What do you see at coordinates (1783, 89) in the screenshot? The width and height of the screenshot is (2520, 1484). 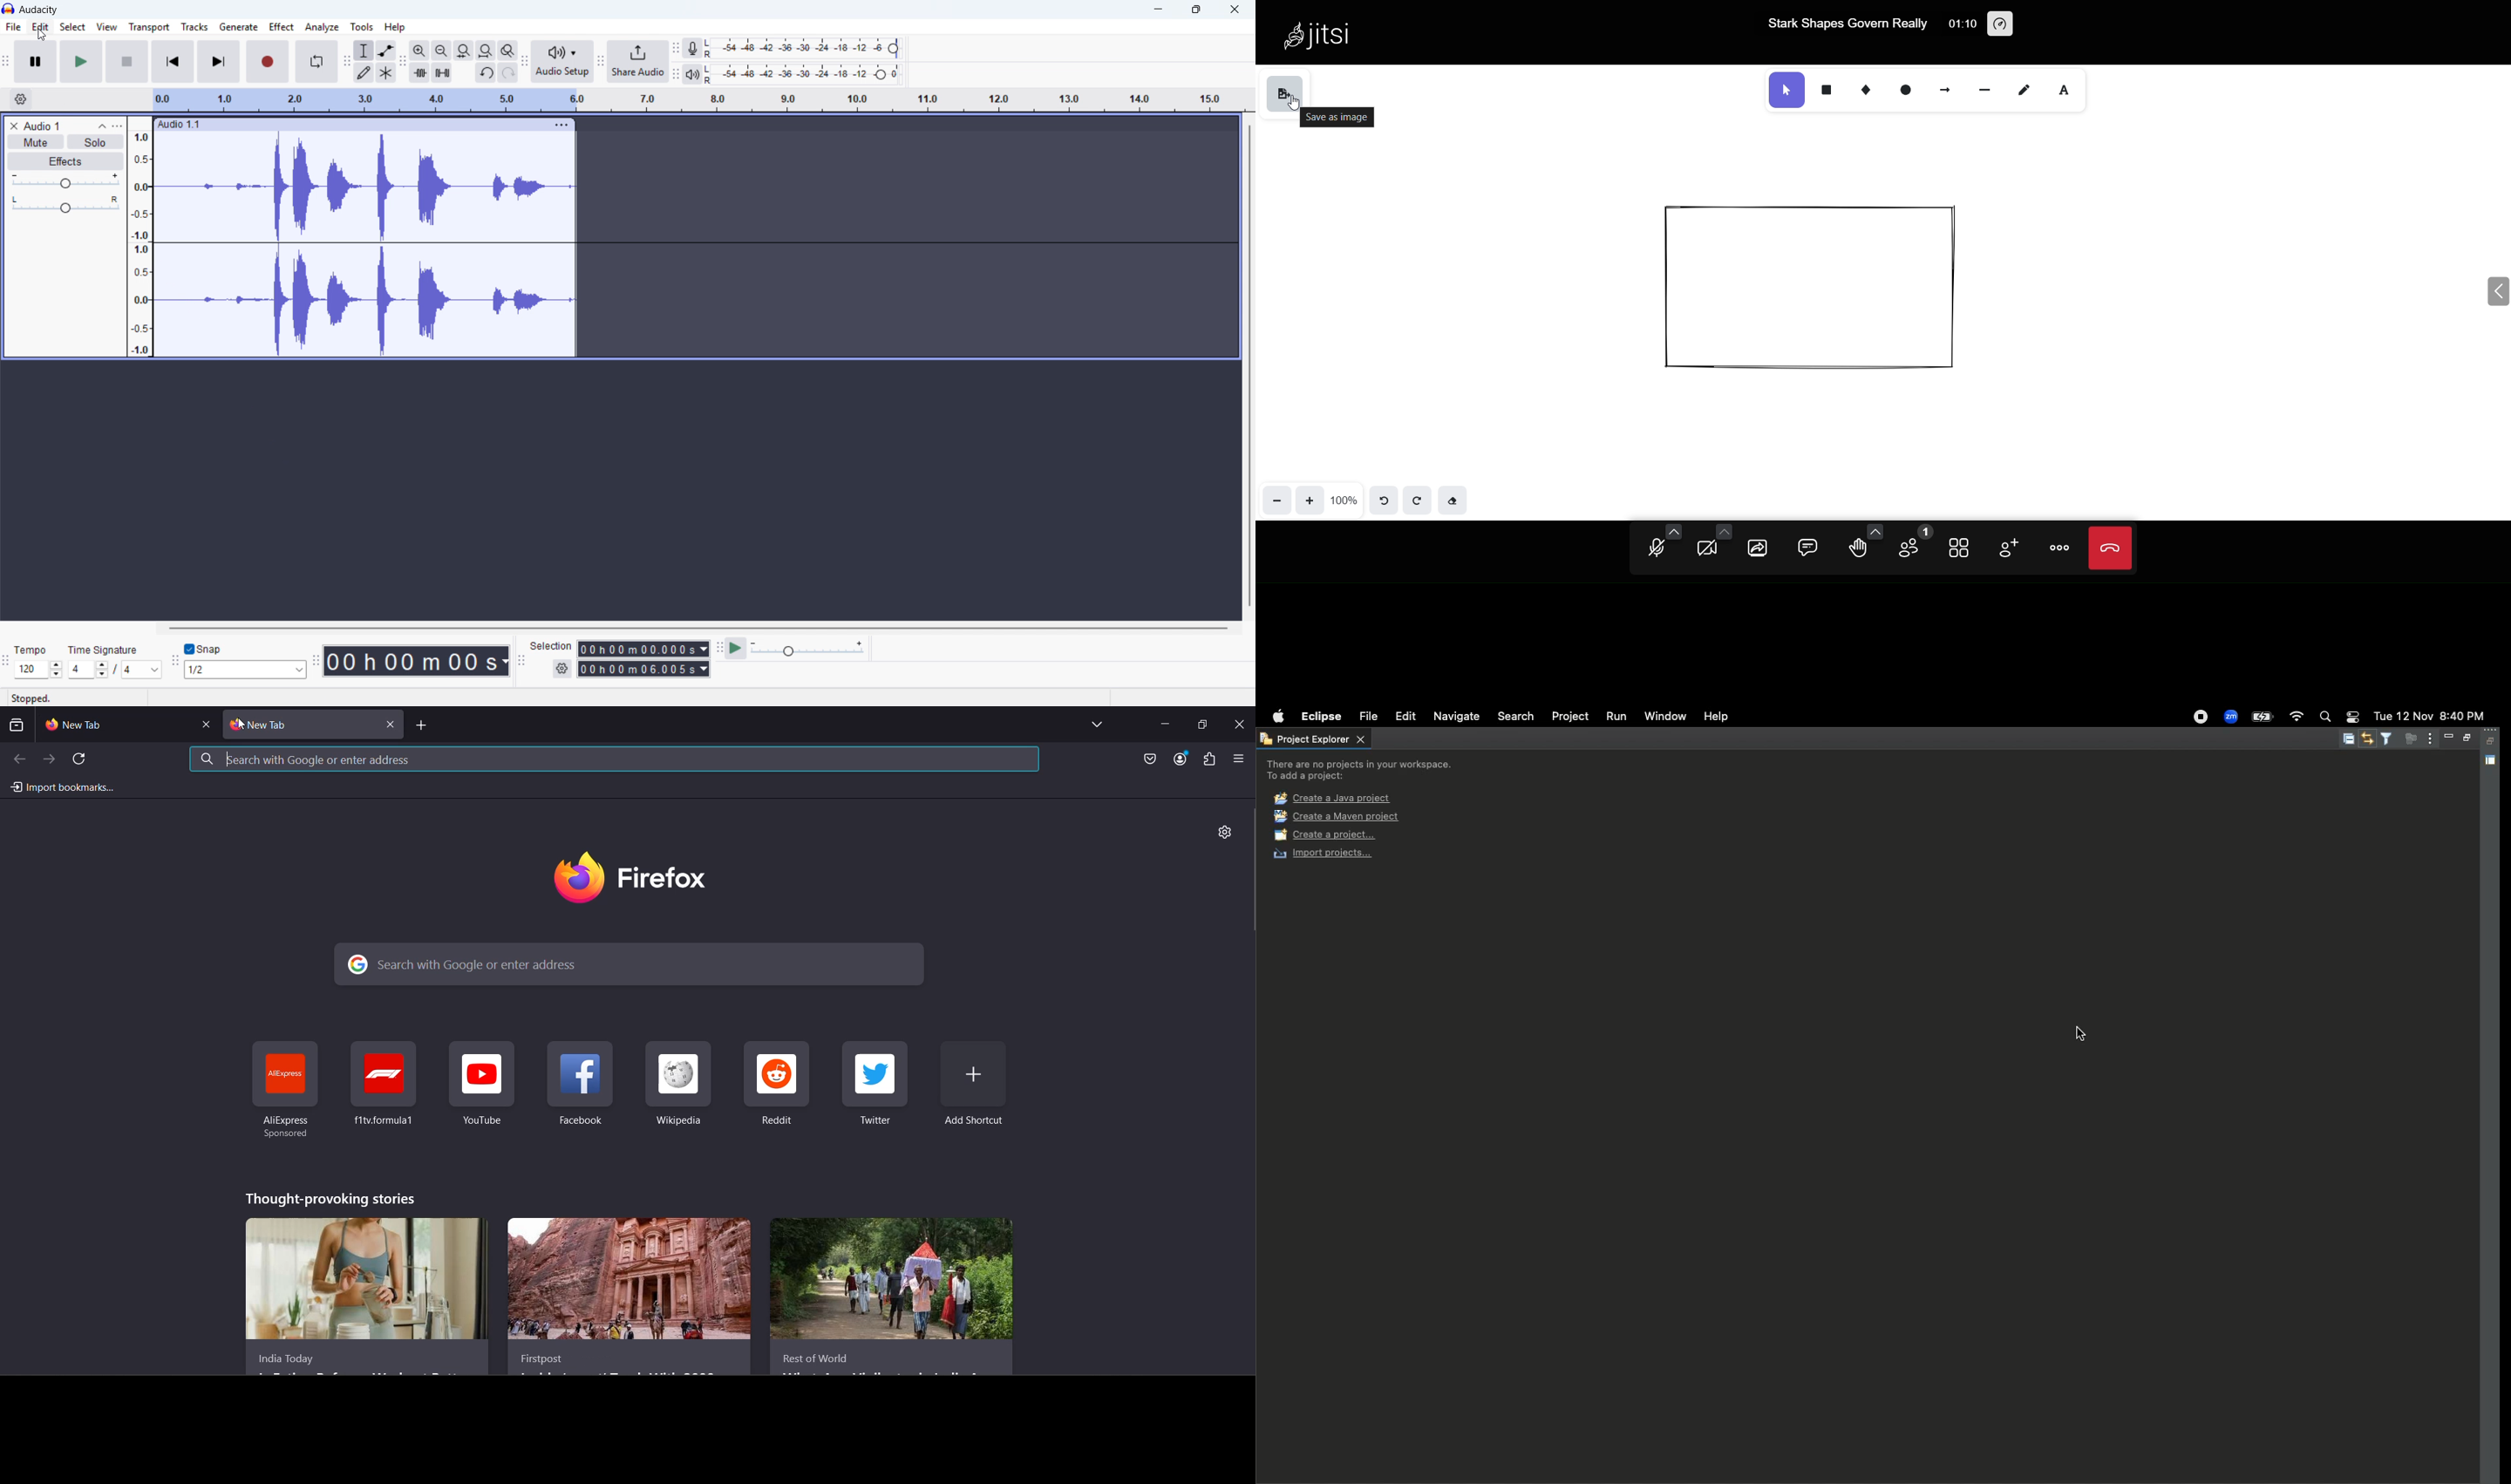 I see `select` at bounding box center [1783, 89].